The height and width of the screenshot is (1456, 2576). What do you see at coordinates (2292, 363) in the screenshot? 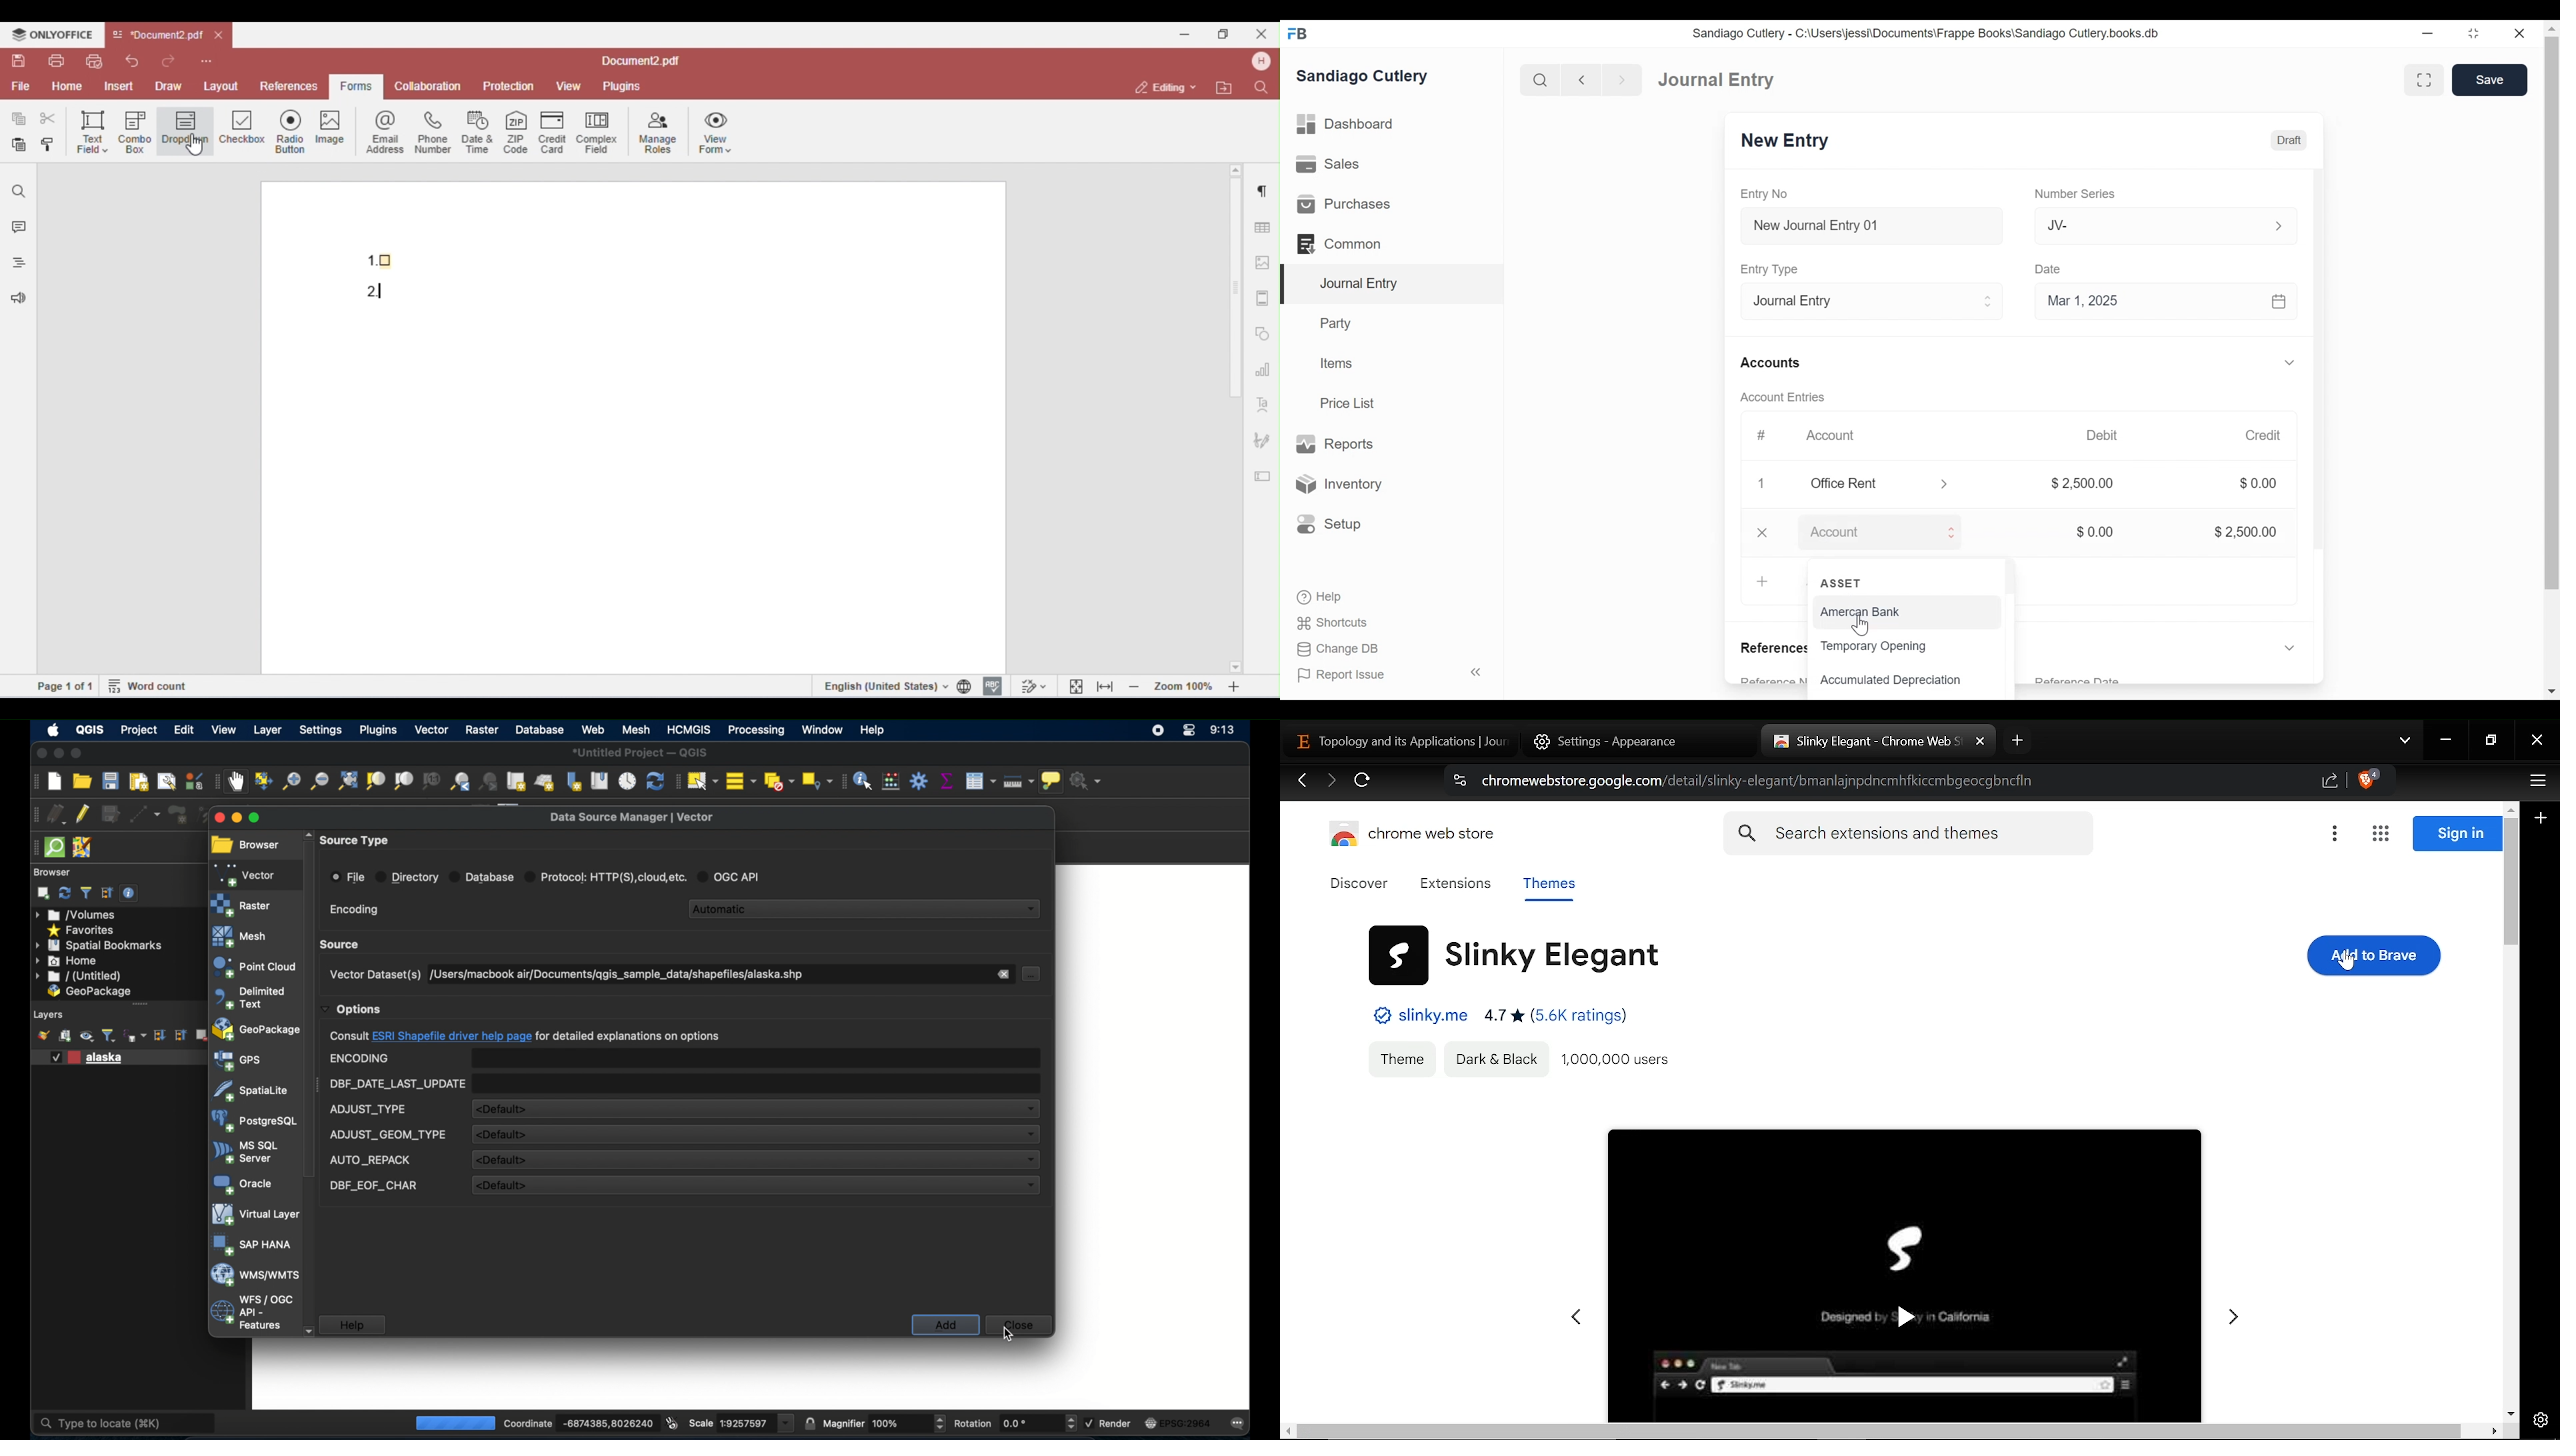
I see `expand/collapse` at bounding box center [2292, 363].